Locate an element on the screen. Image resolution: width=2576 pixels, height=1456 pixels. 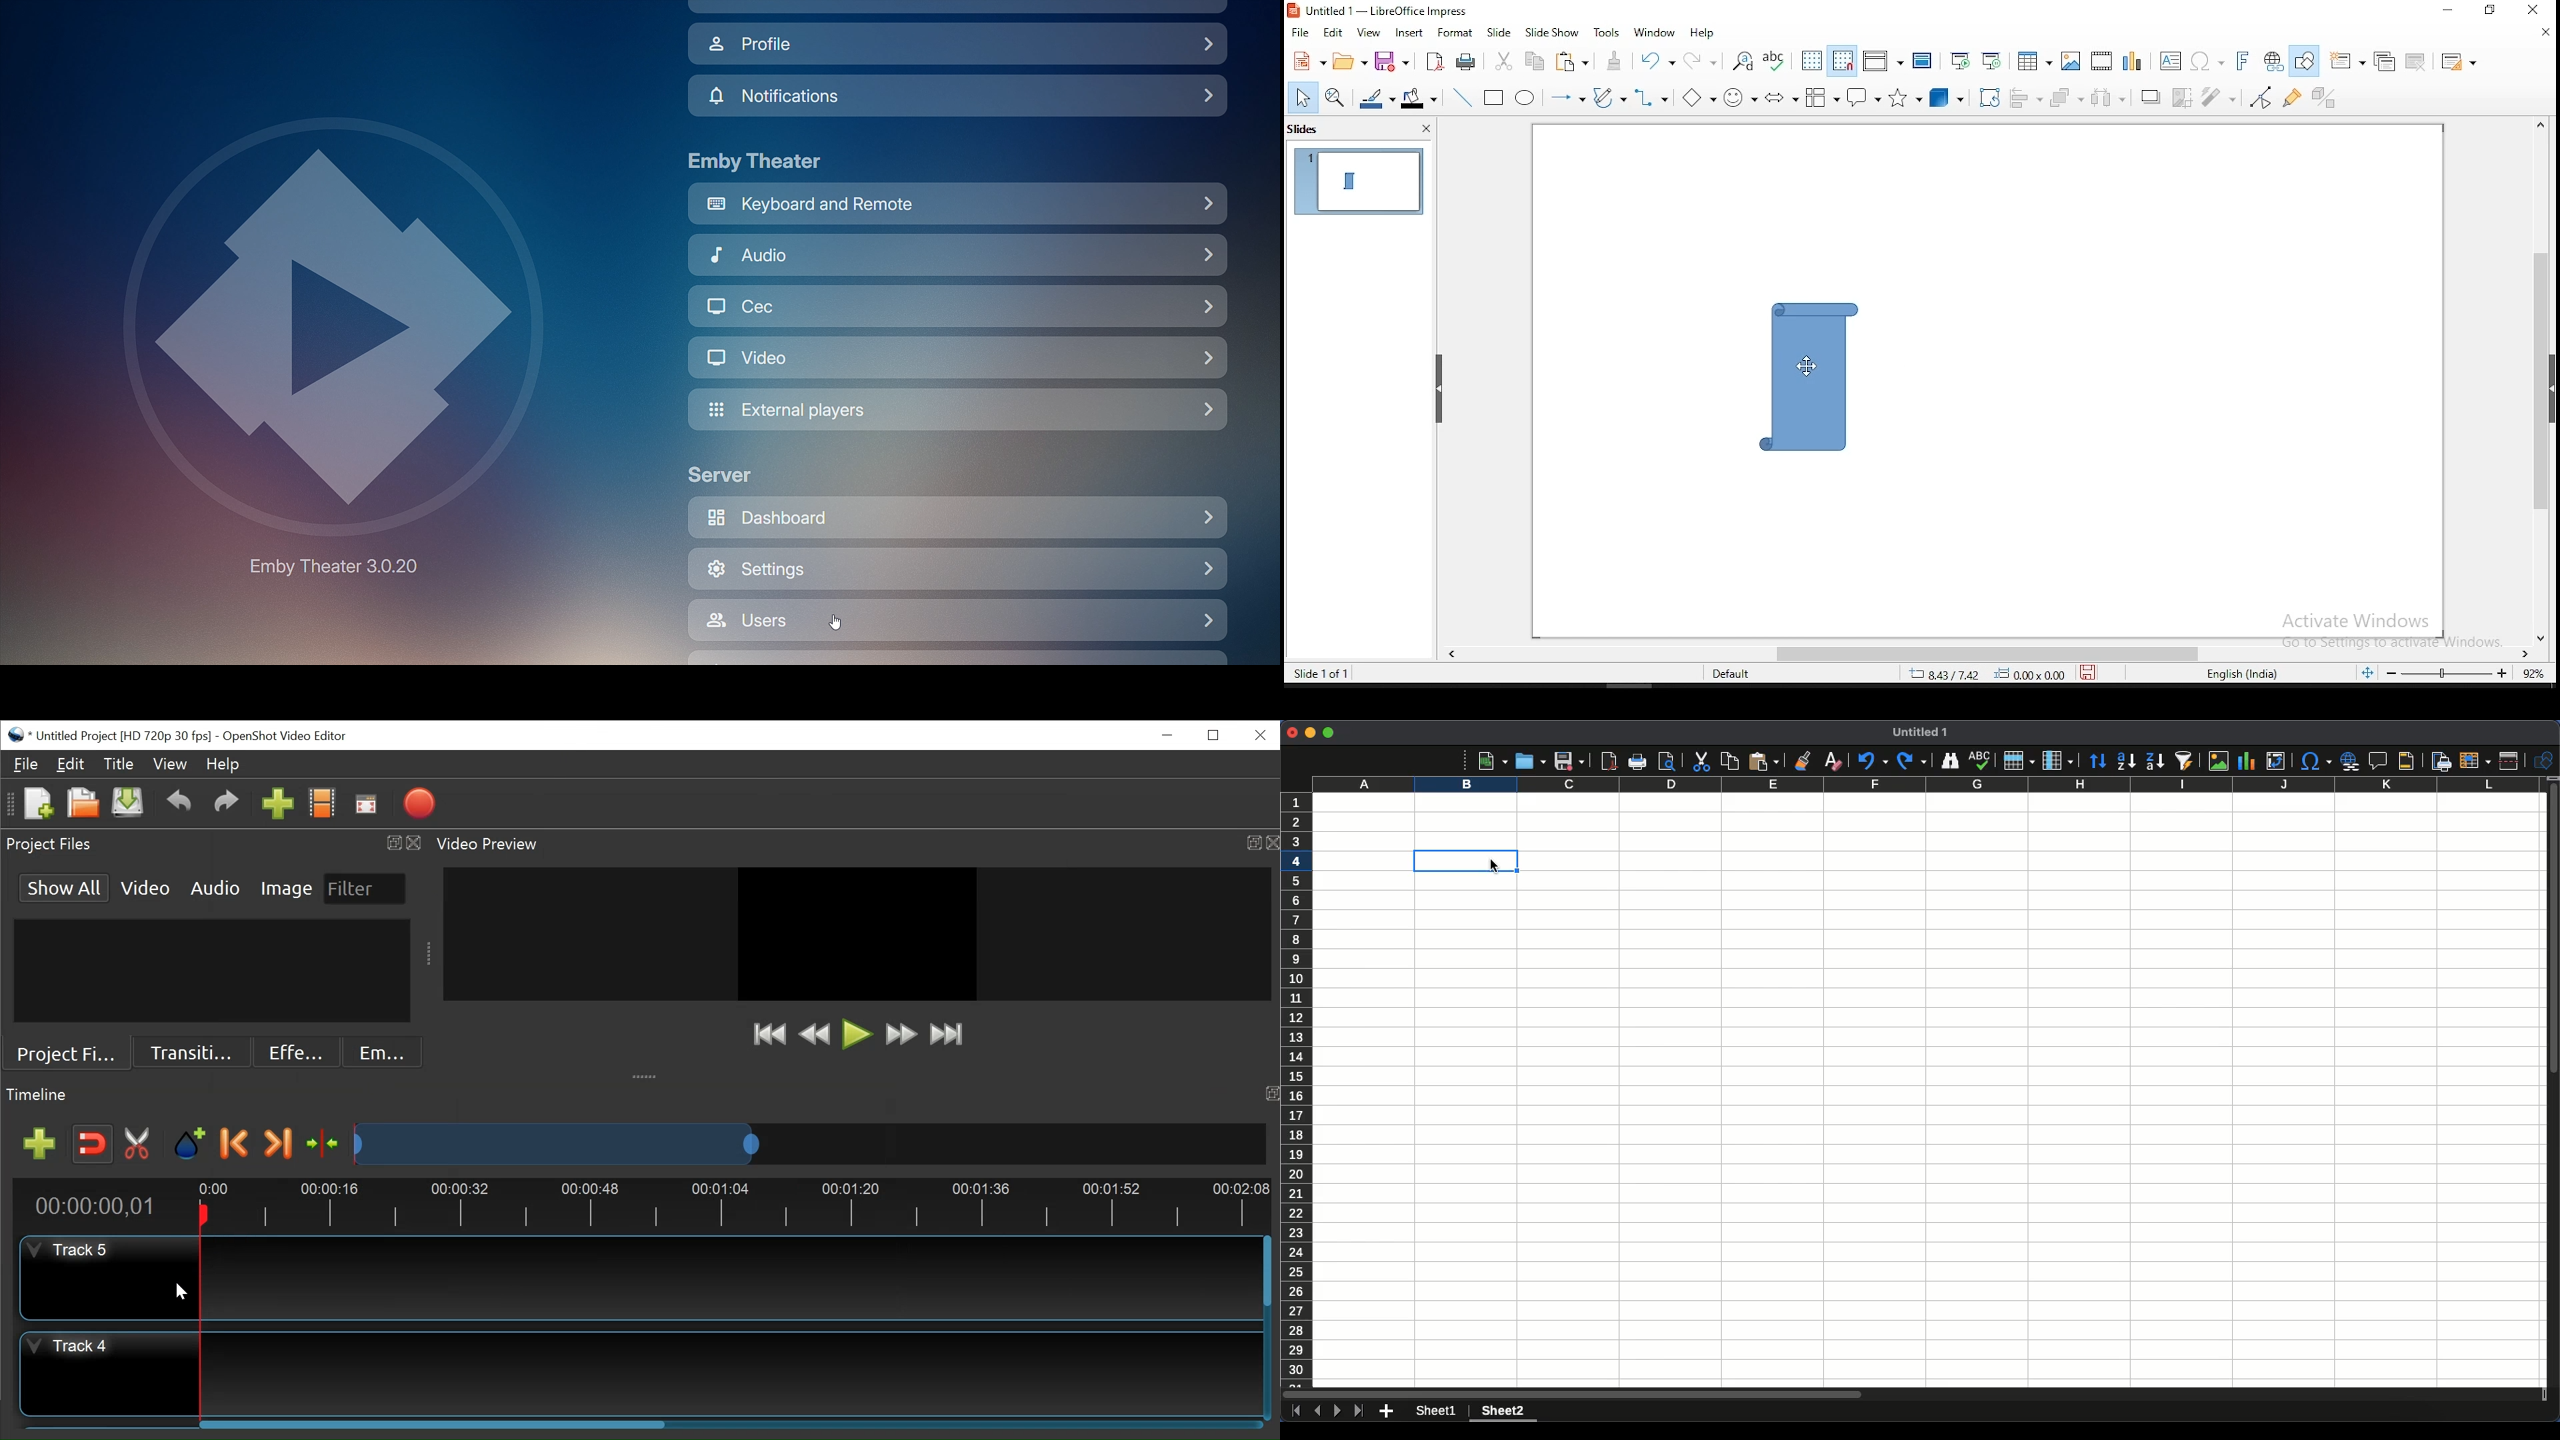
Column is located at coordinates (2060, 761).